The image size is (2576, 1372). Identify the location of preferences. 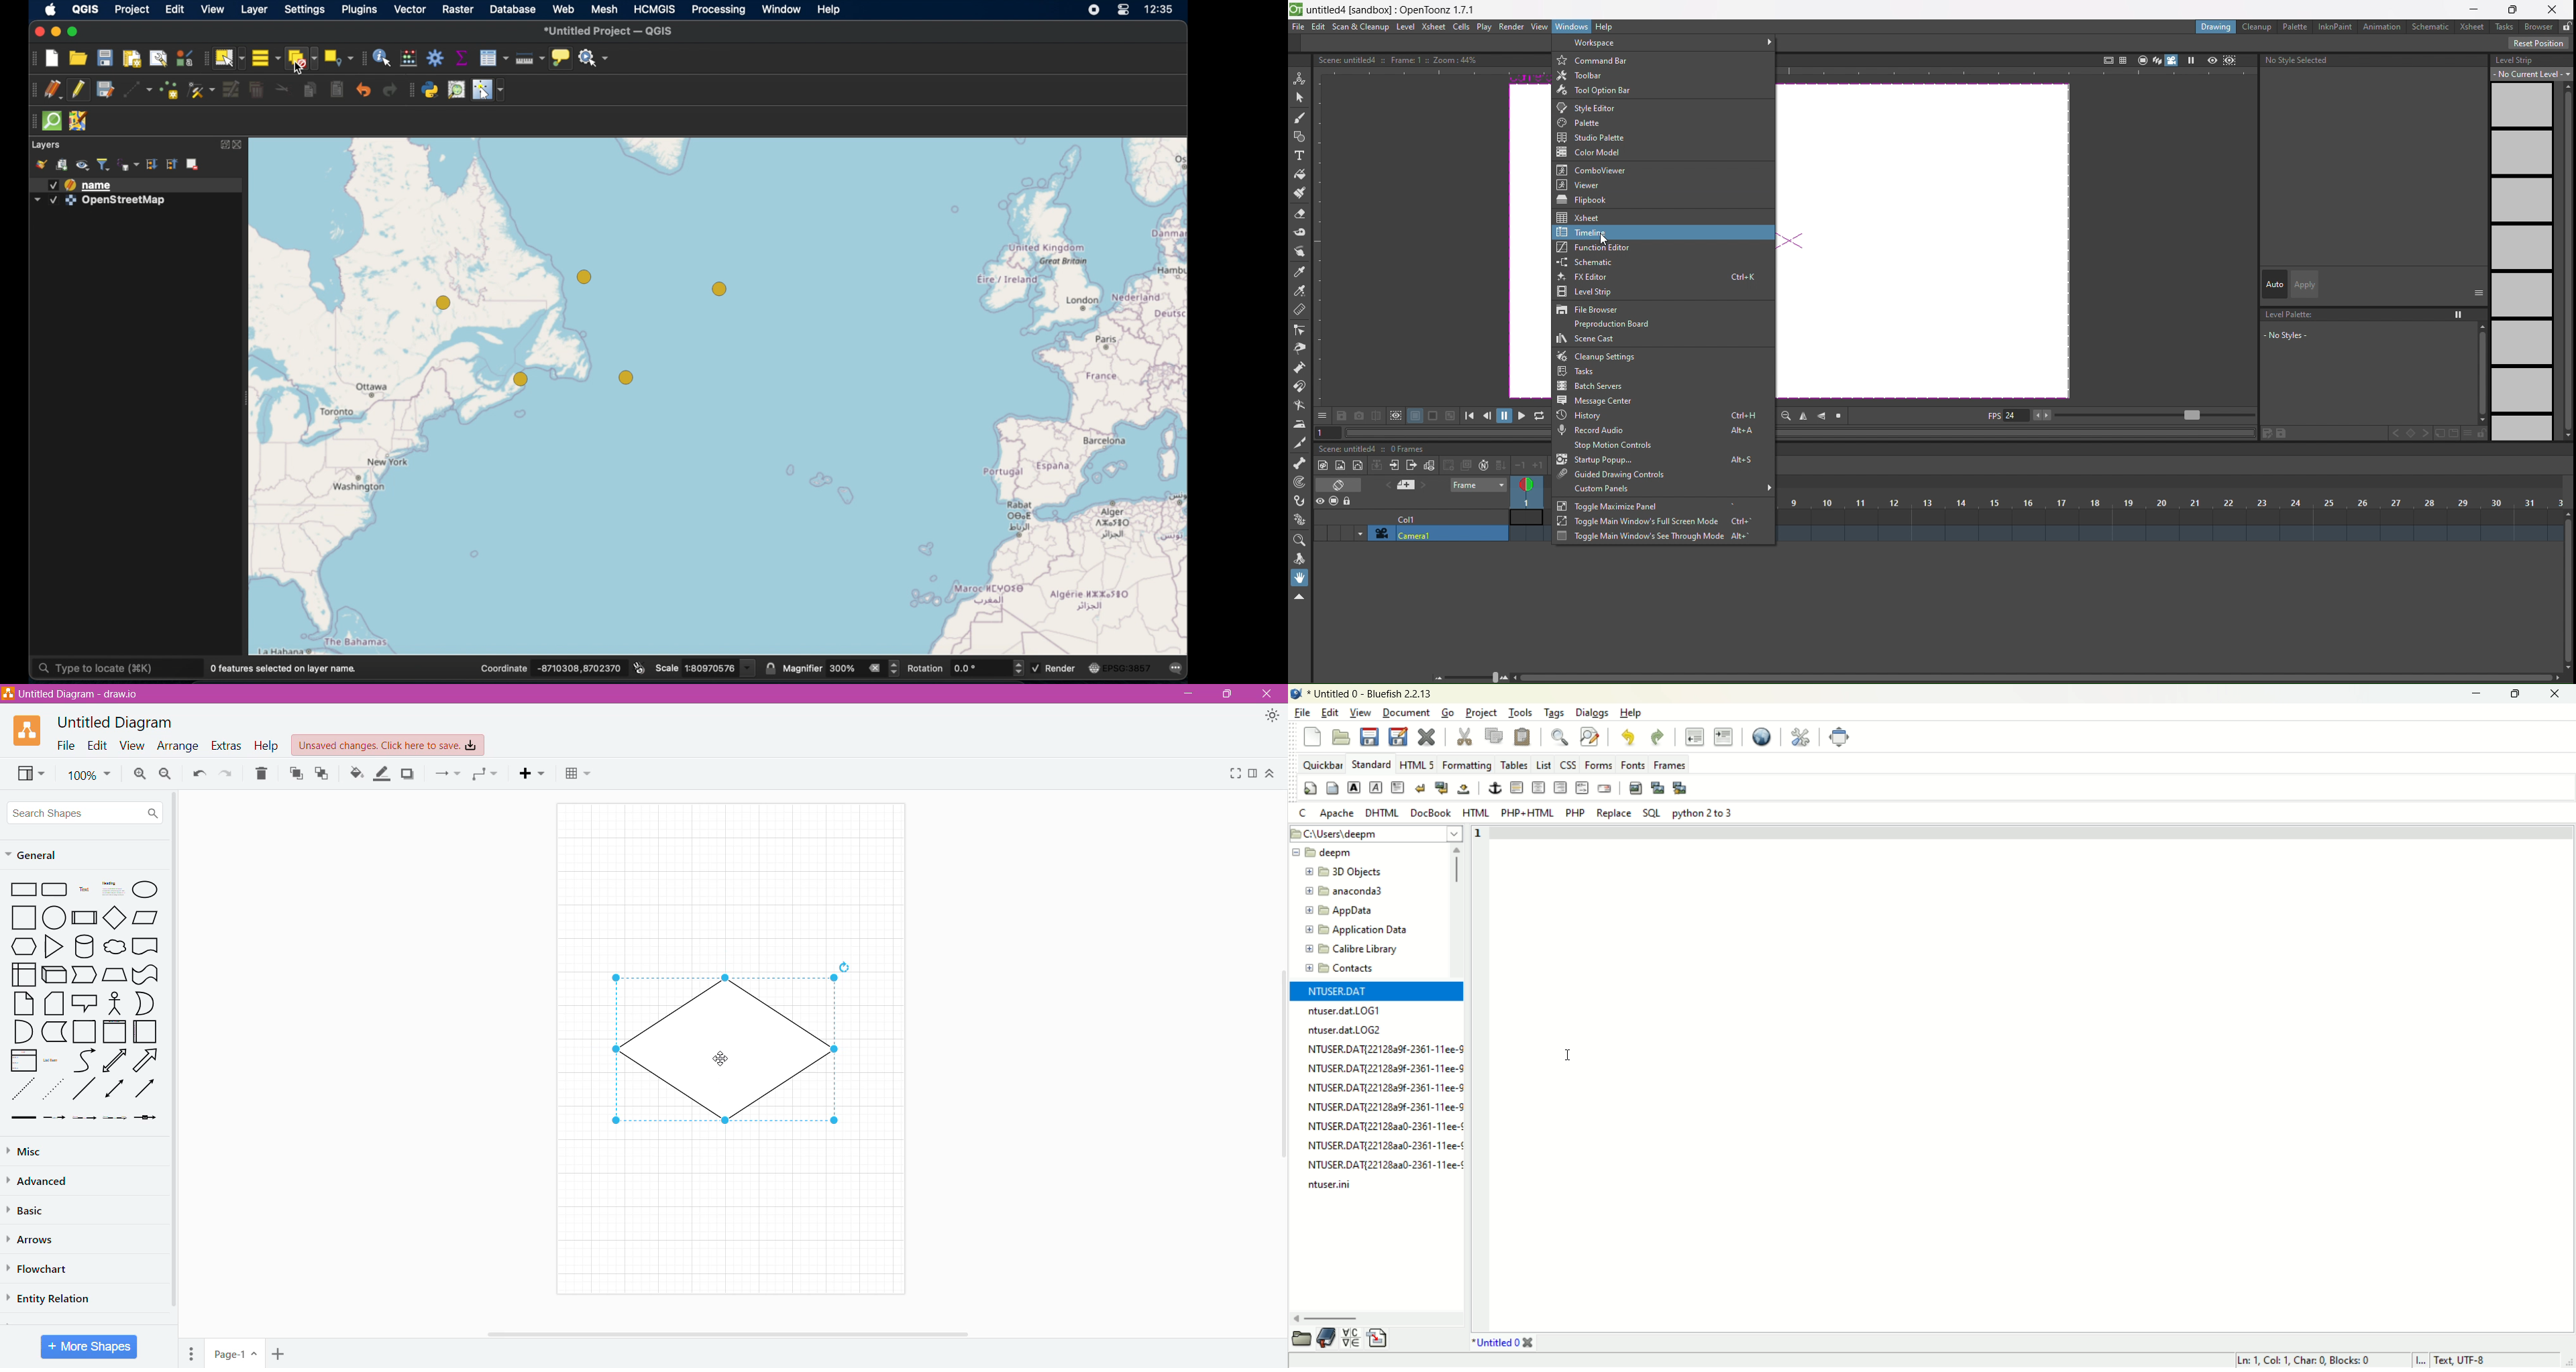
(1799, 738).